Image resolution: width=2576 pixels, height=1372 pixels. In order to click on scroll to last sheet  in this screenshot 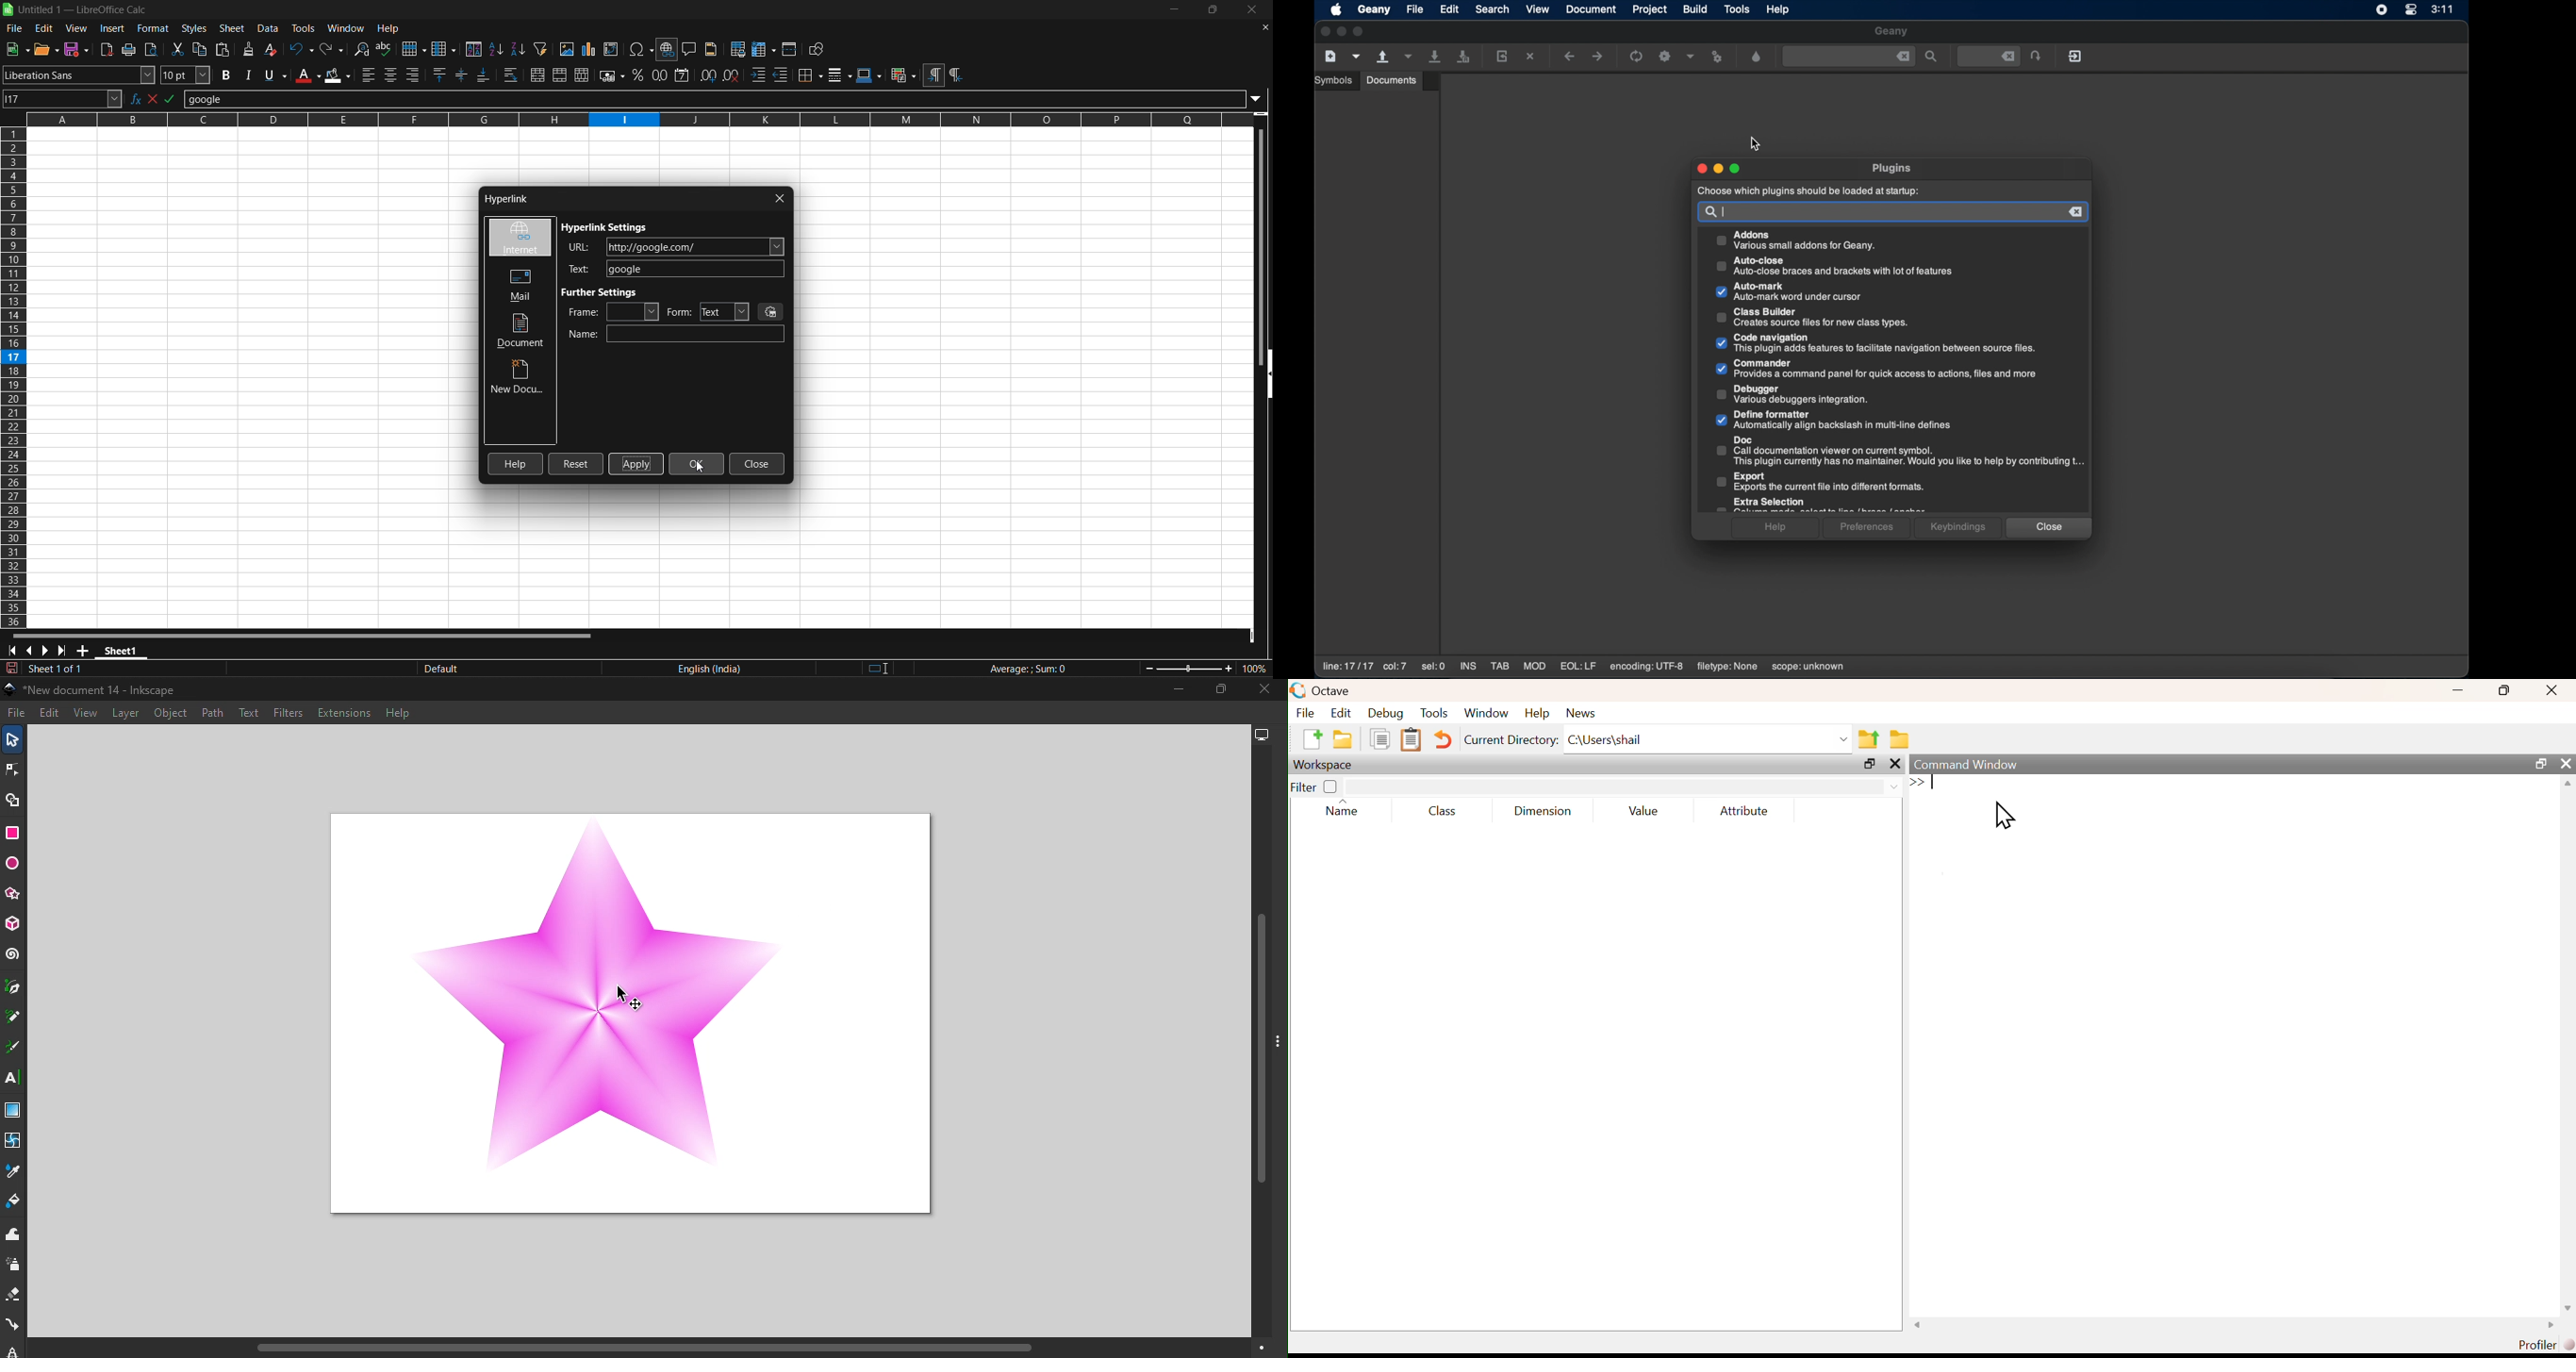, I will do `click(62, 651)`.